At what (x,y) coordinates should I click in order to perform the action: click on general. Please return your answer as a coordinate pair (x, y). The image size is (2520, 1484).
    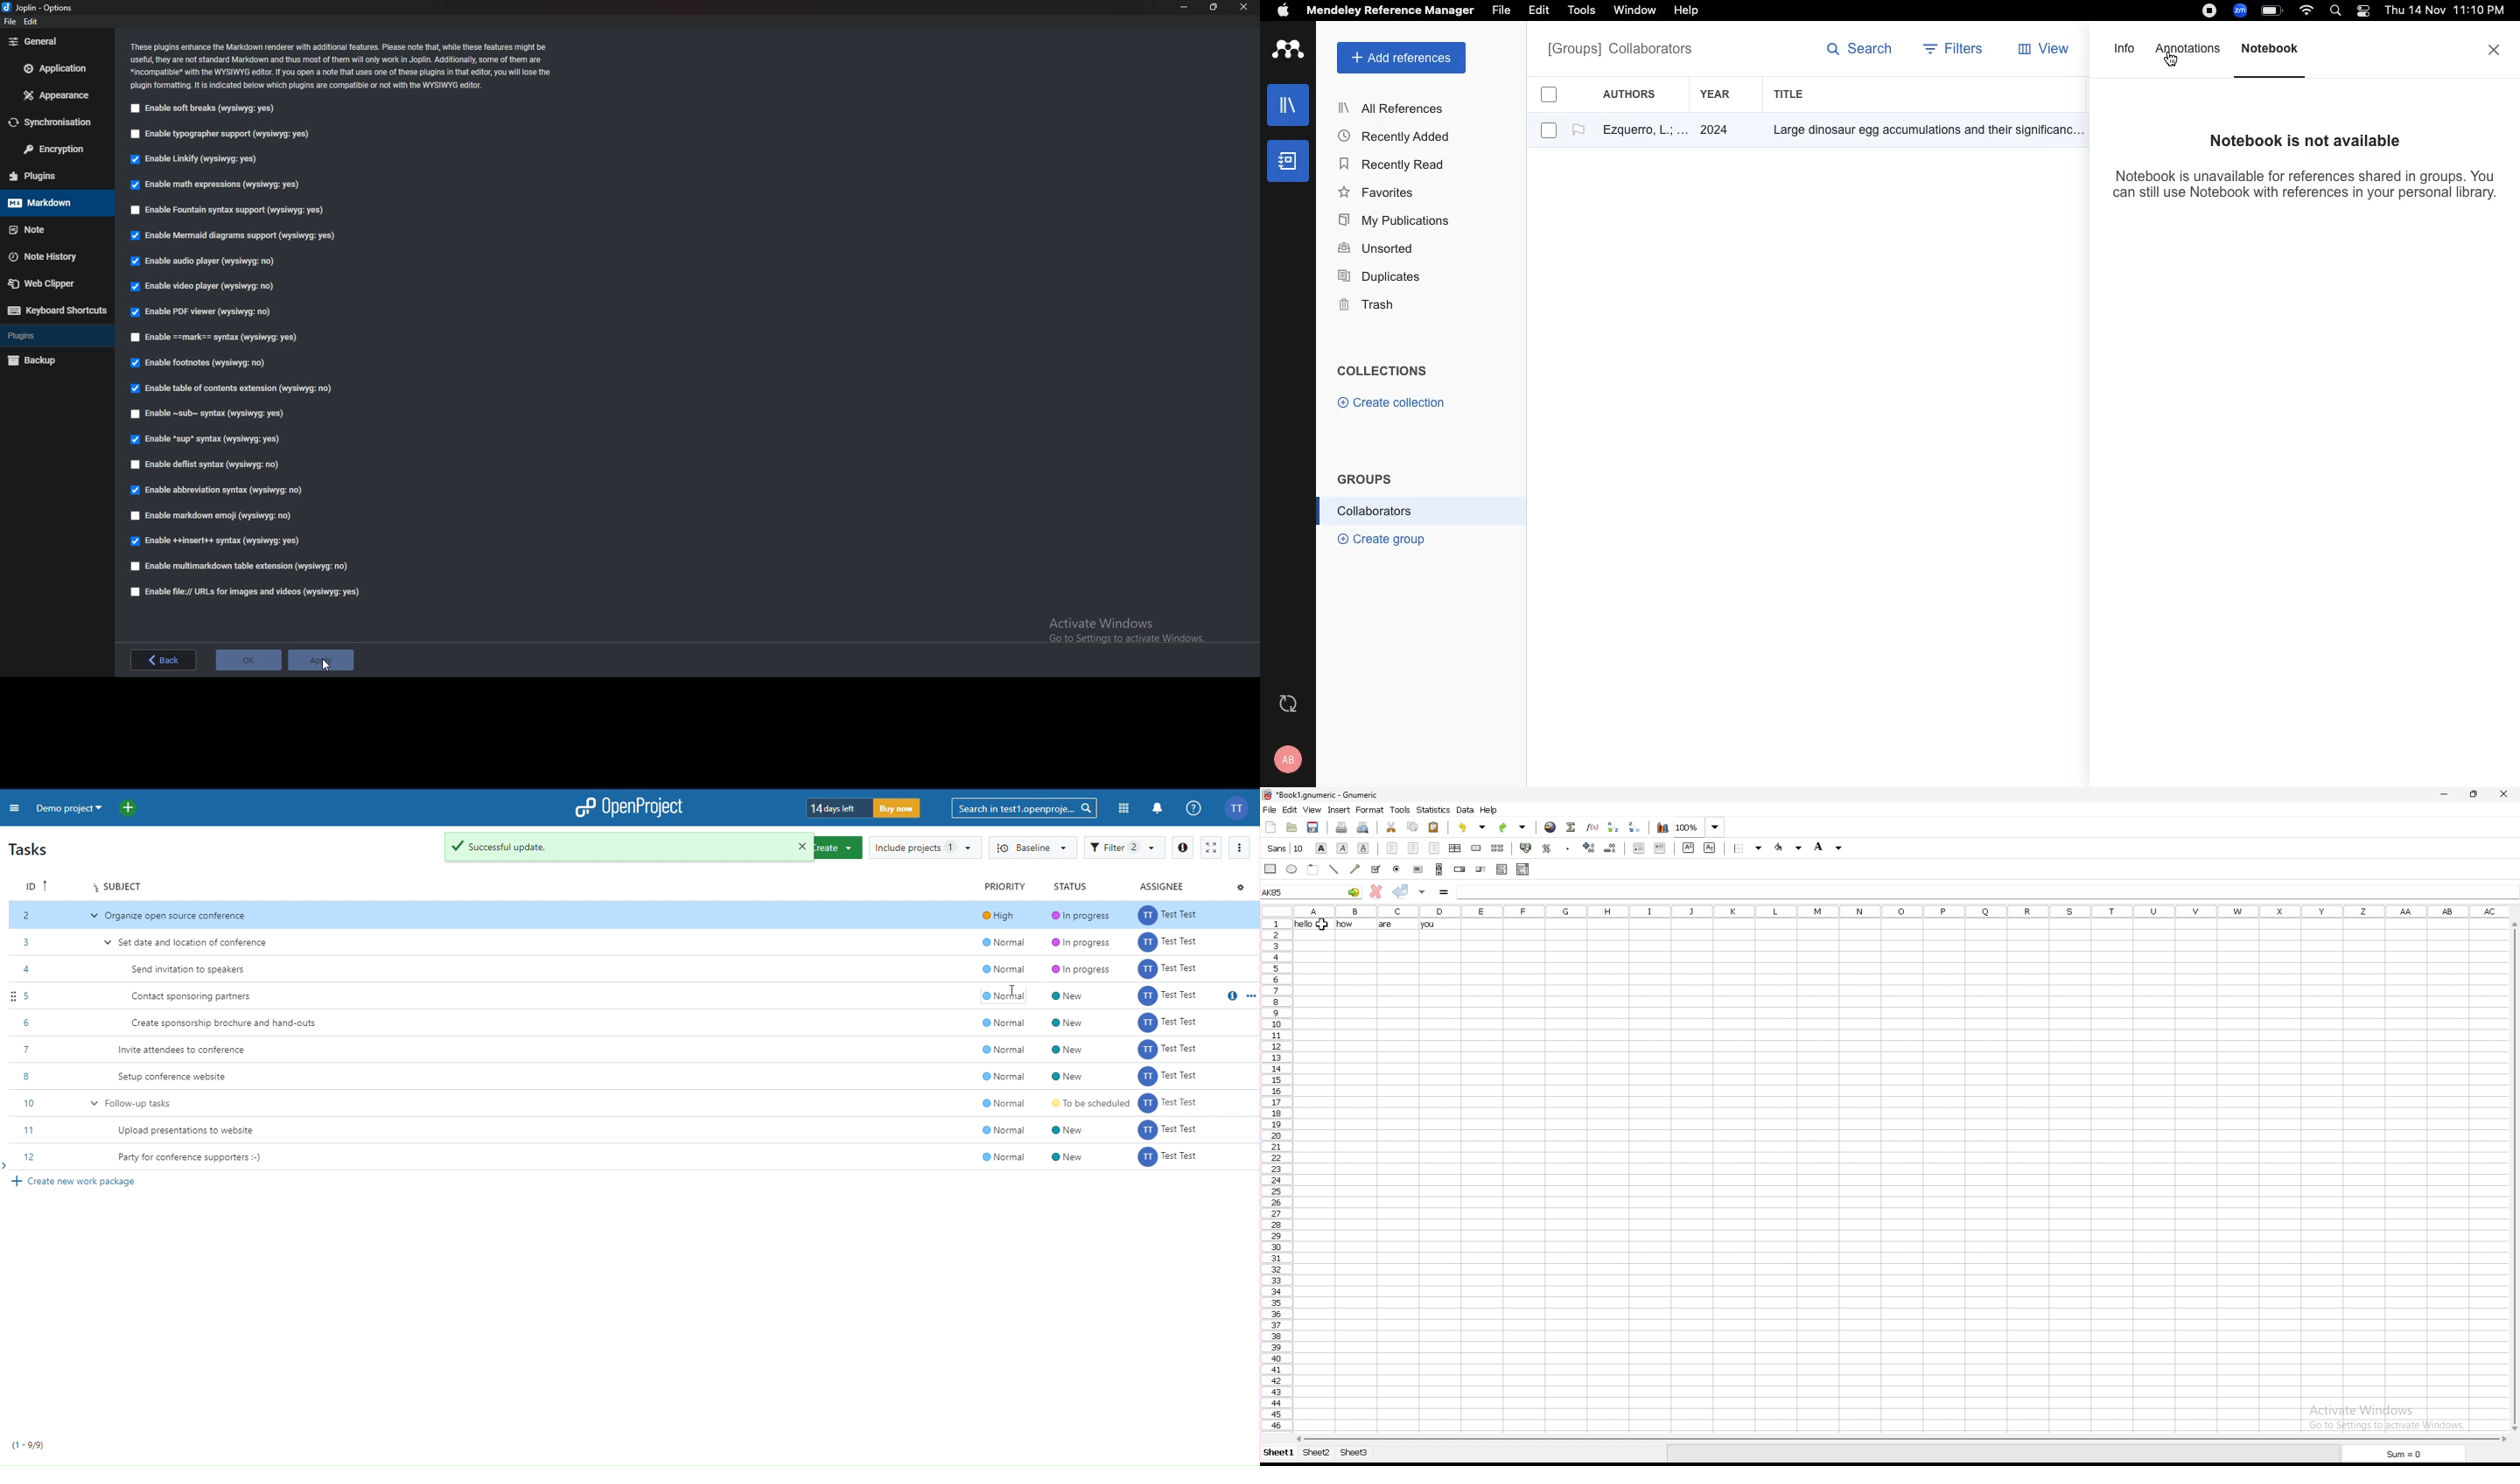
    Looking at the image, I should click on (54, 41).